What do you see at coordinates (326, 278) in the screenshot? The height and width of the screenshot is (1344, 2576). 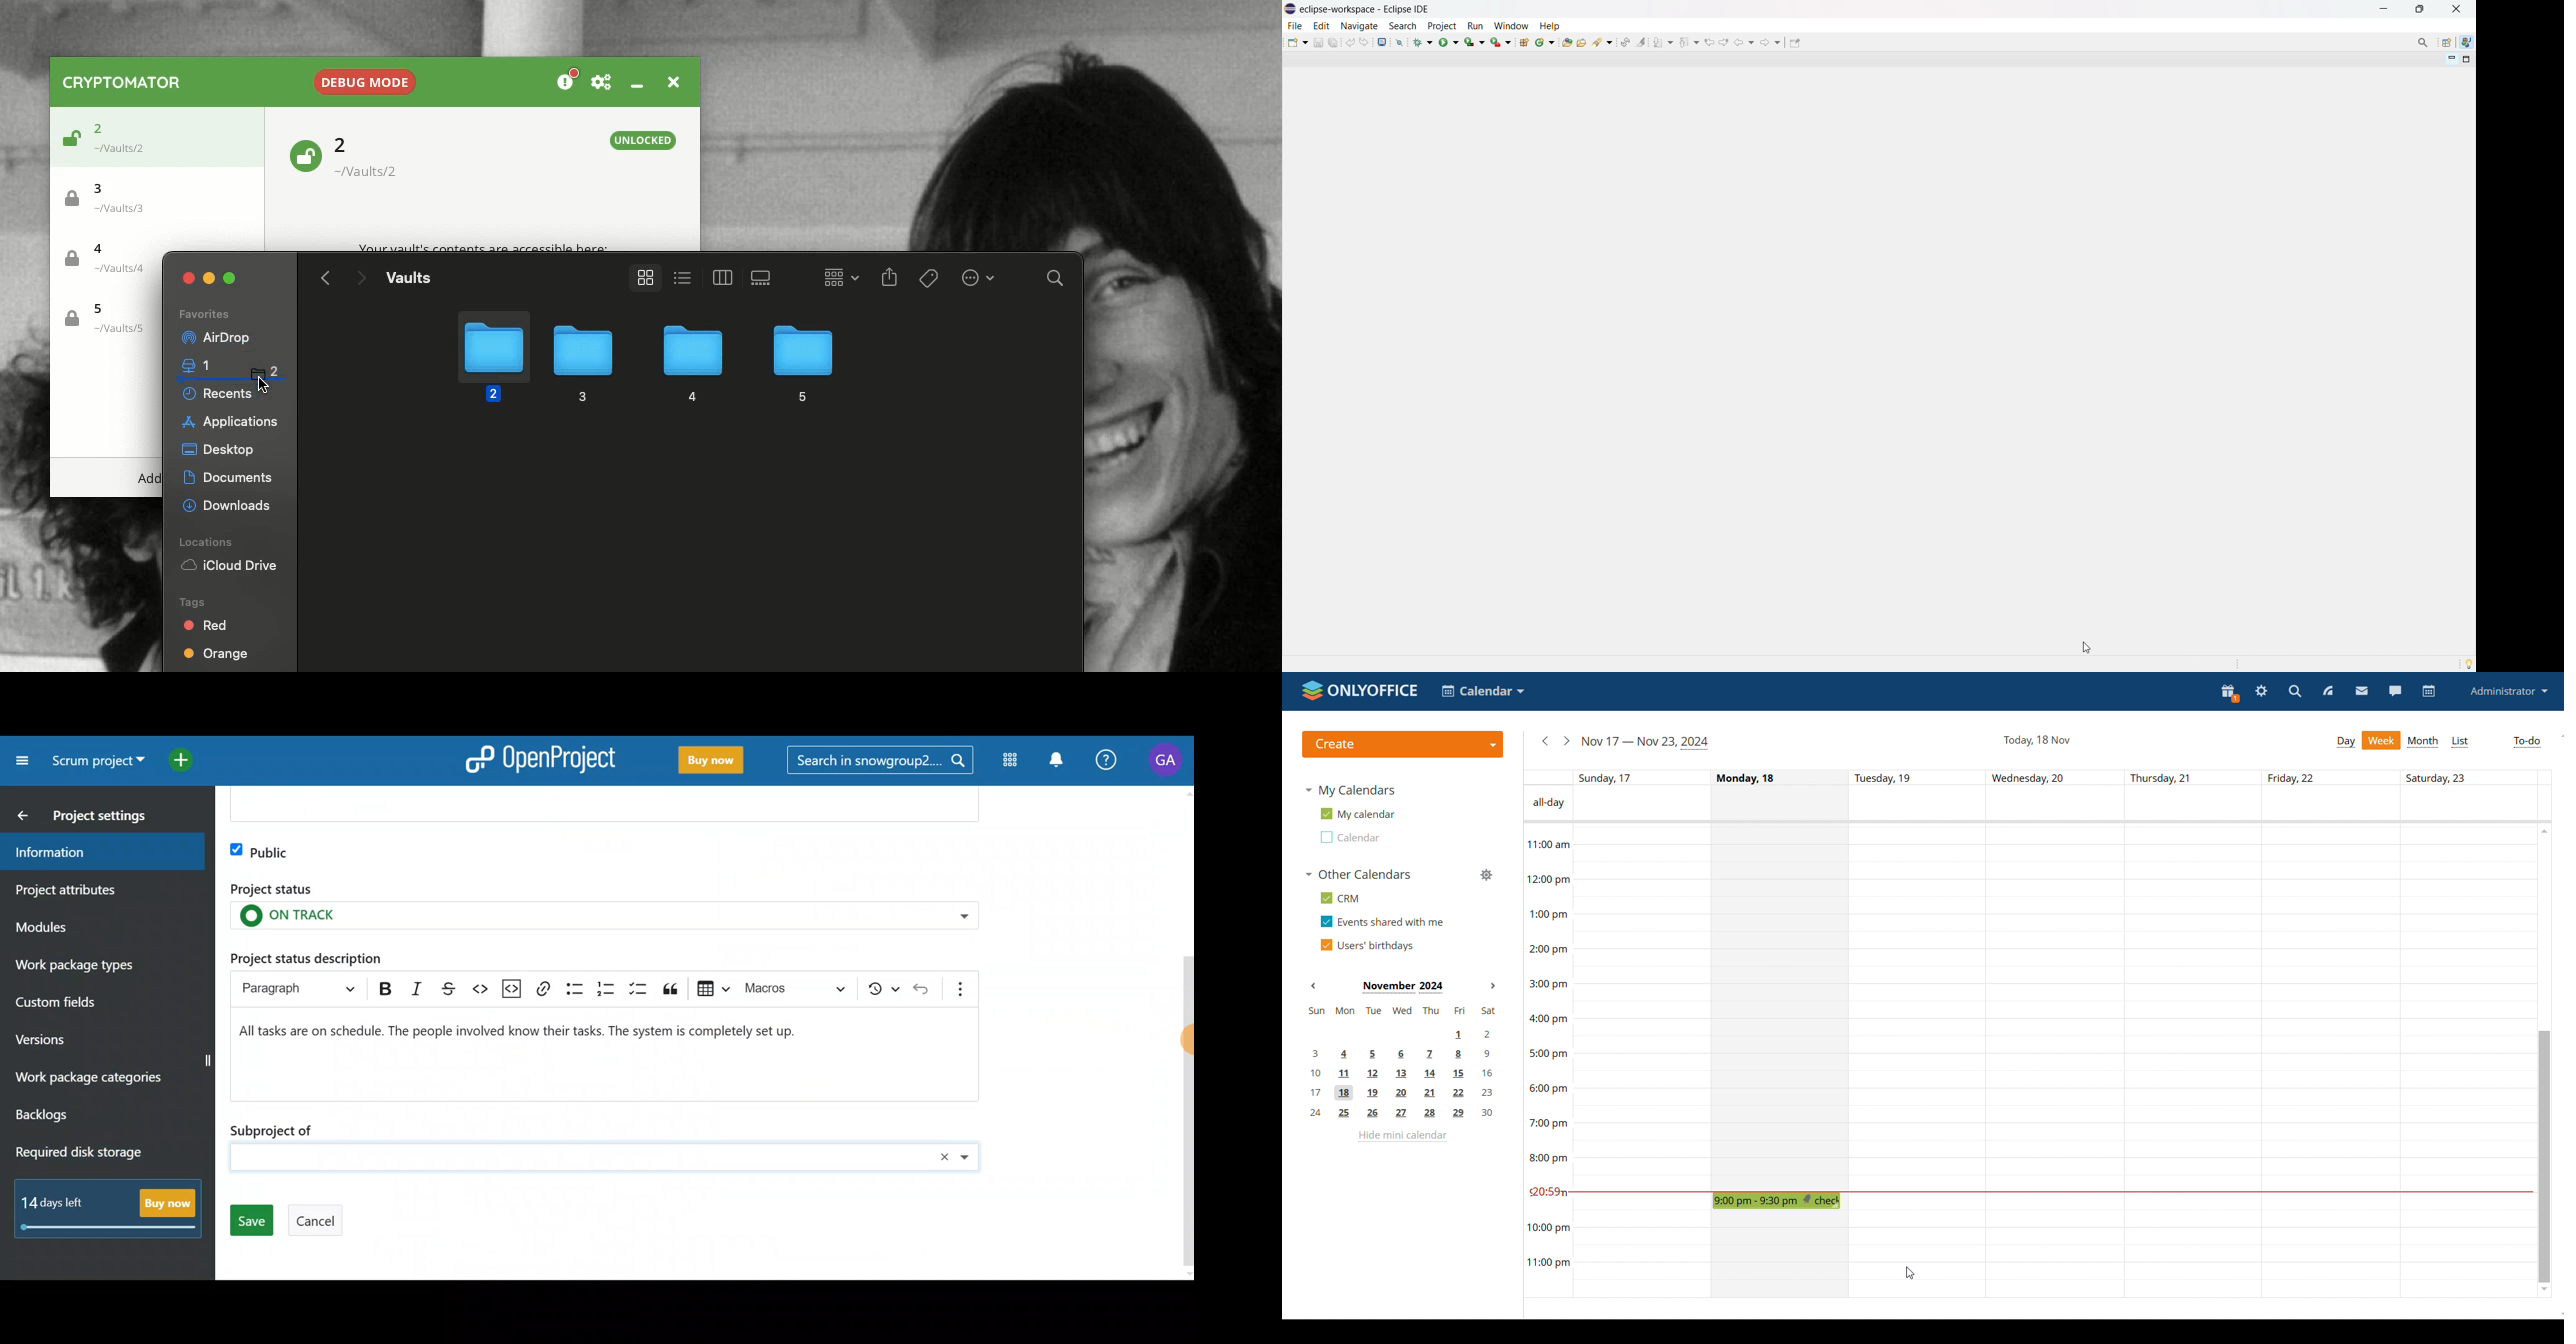 I see `Back` at bounding box center [326, 278].